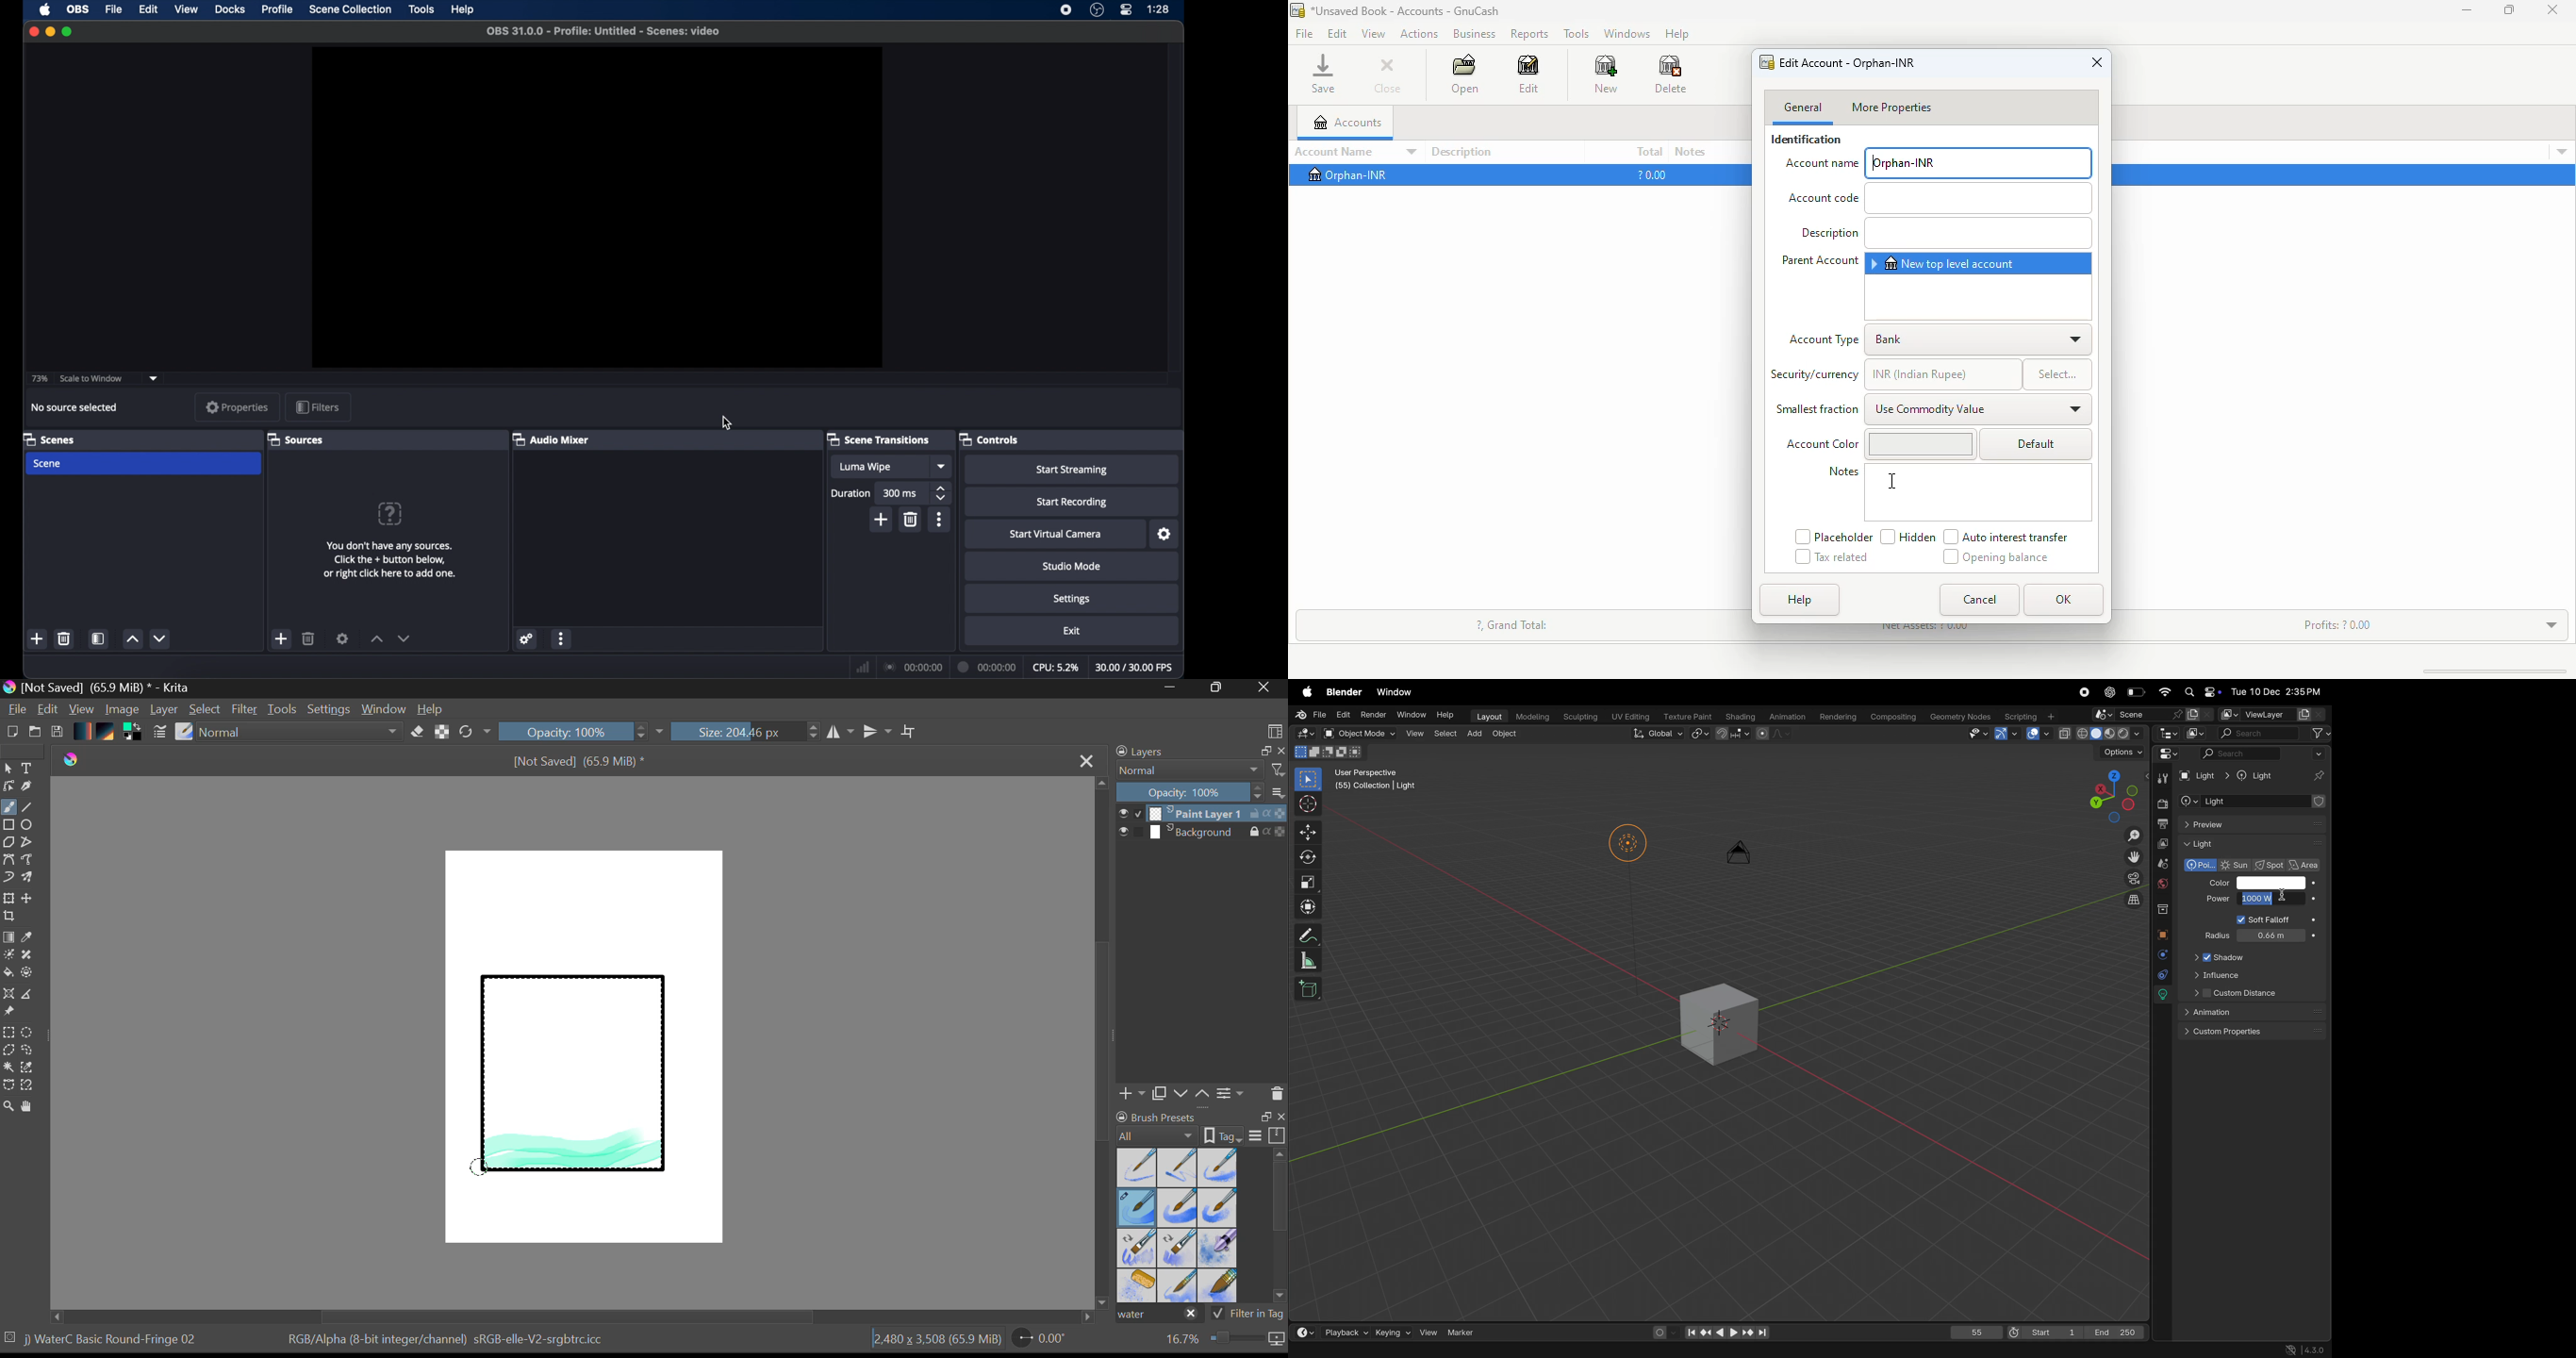  What do you see at coordinates (746, 731) in the screenshot?
I see `Brush Size` at bounding box center [746, 731].